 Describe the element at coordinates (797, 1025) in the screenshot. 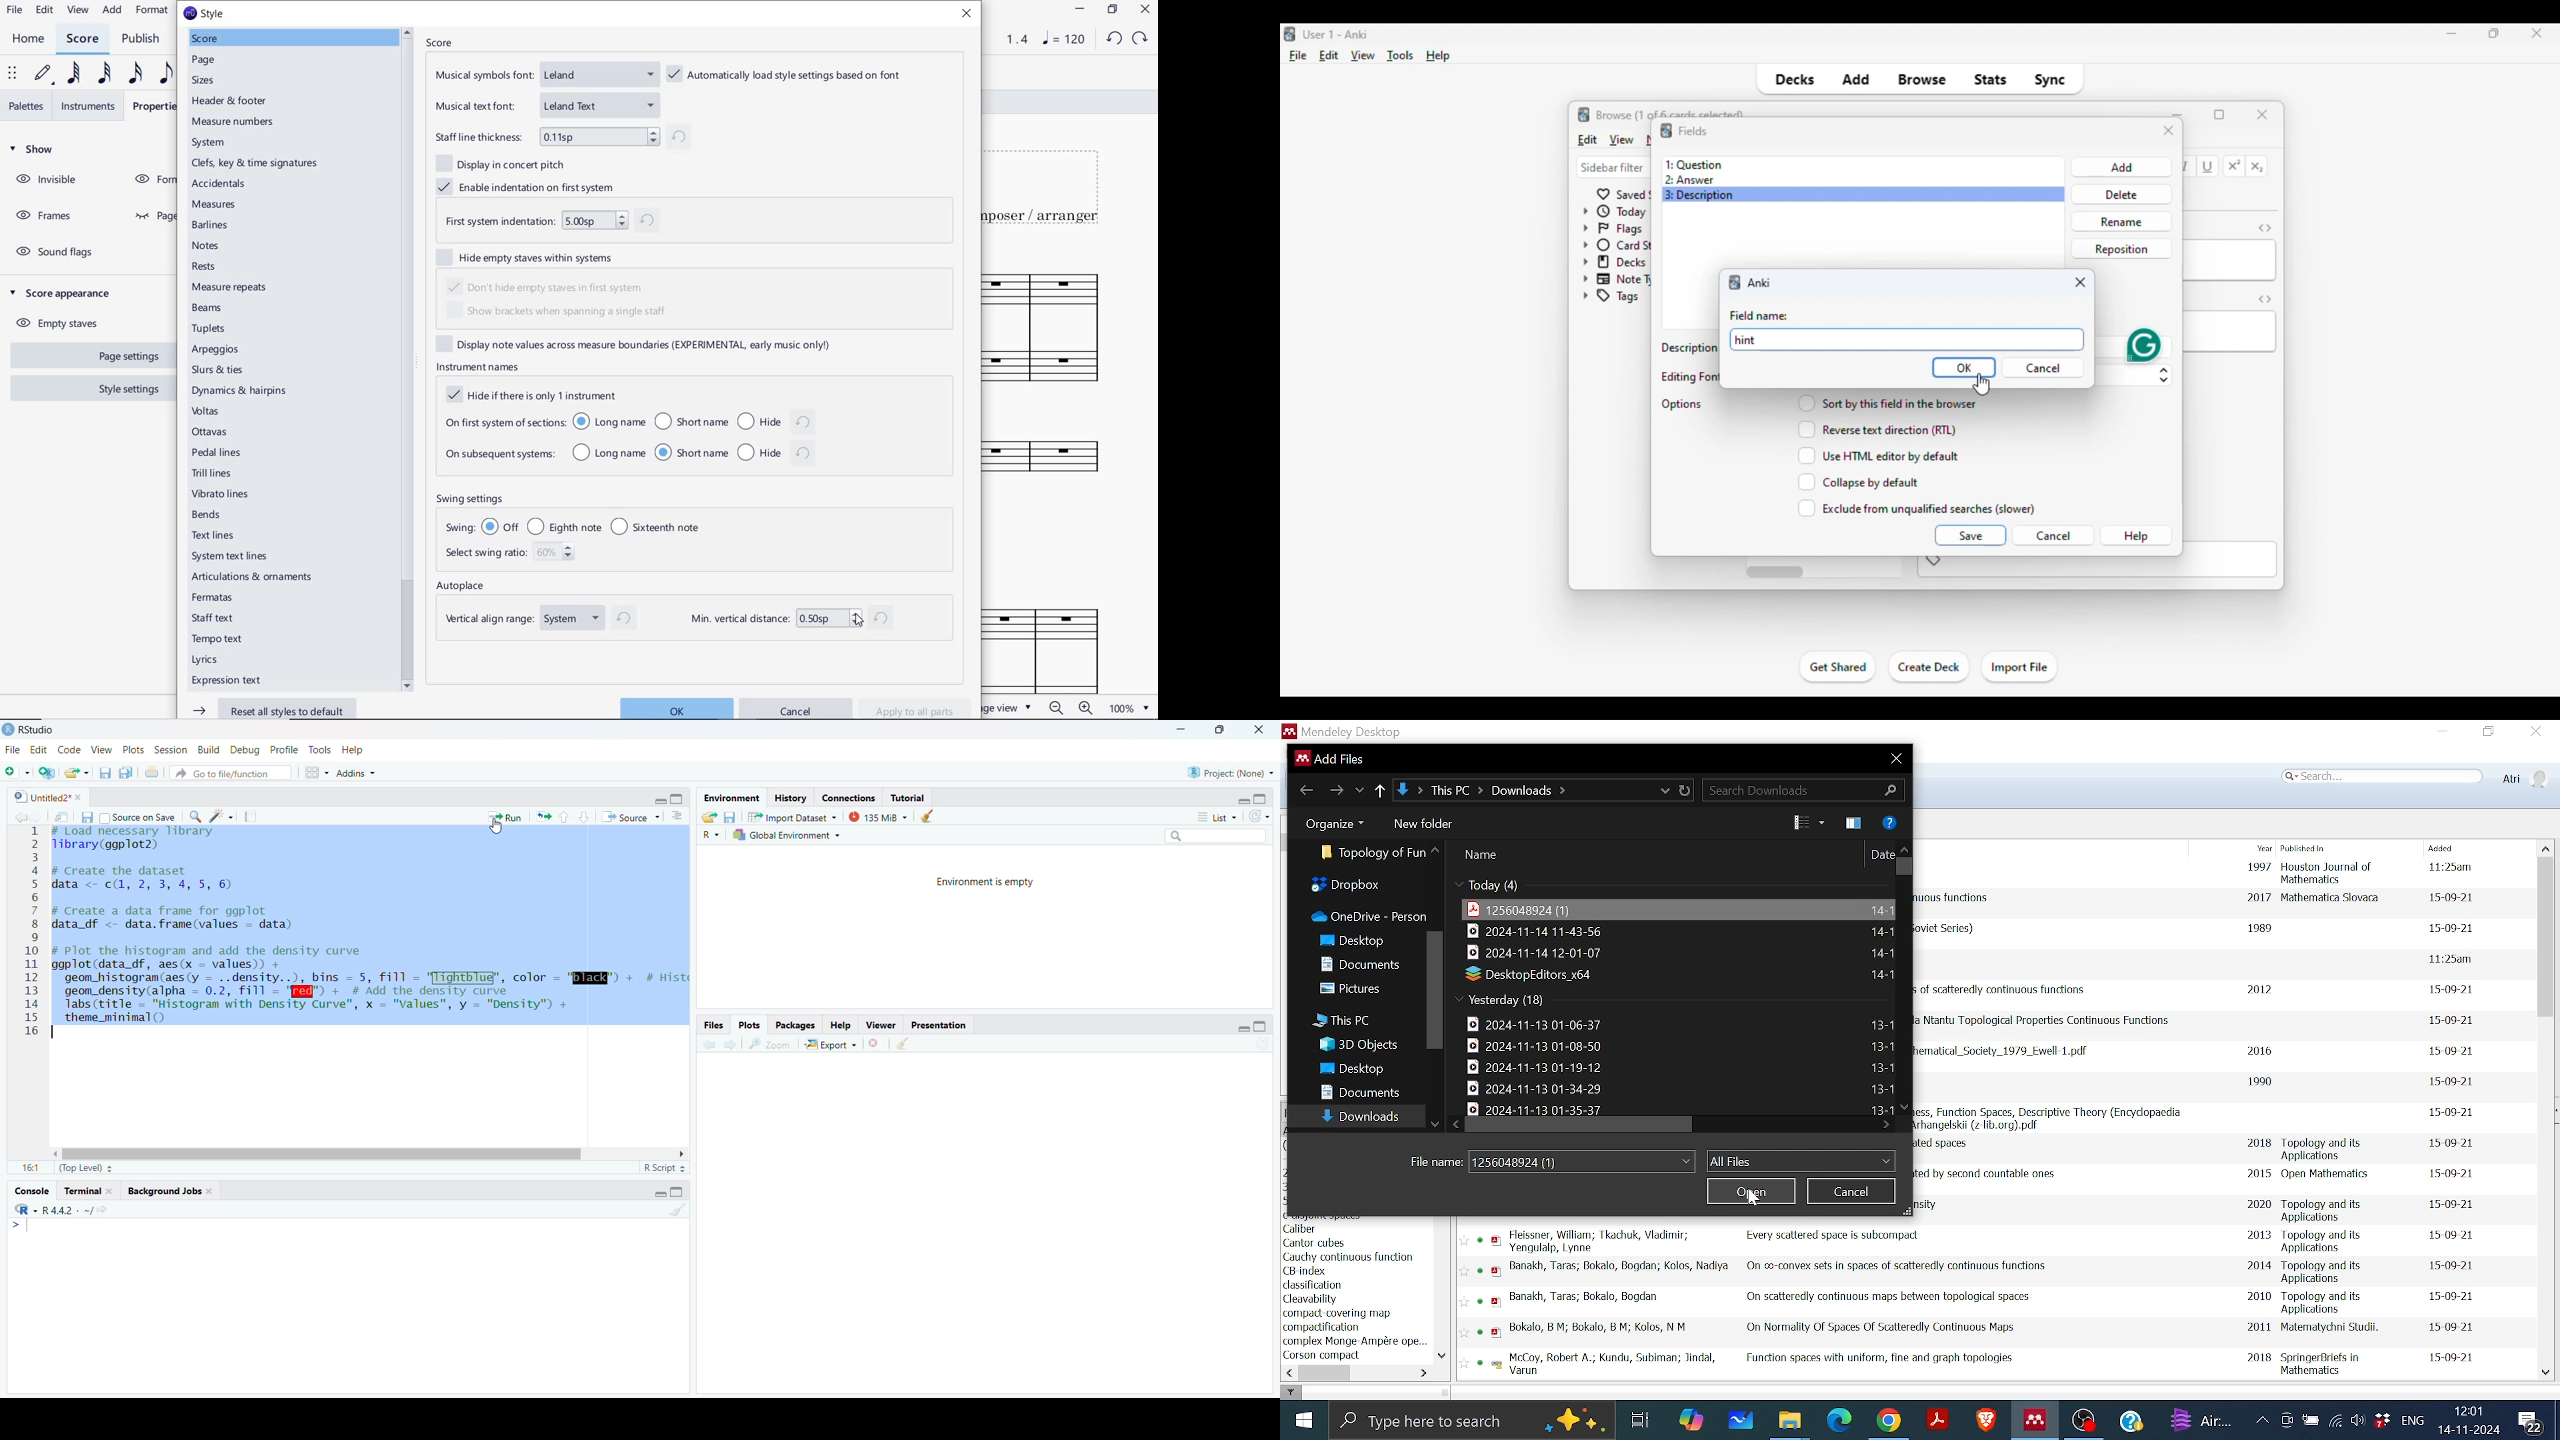

I see `Packages` at that location.